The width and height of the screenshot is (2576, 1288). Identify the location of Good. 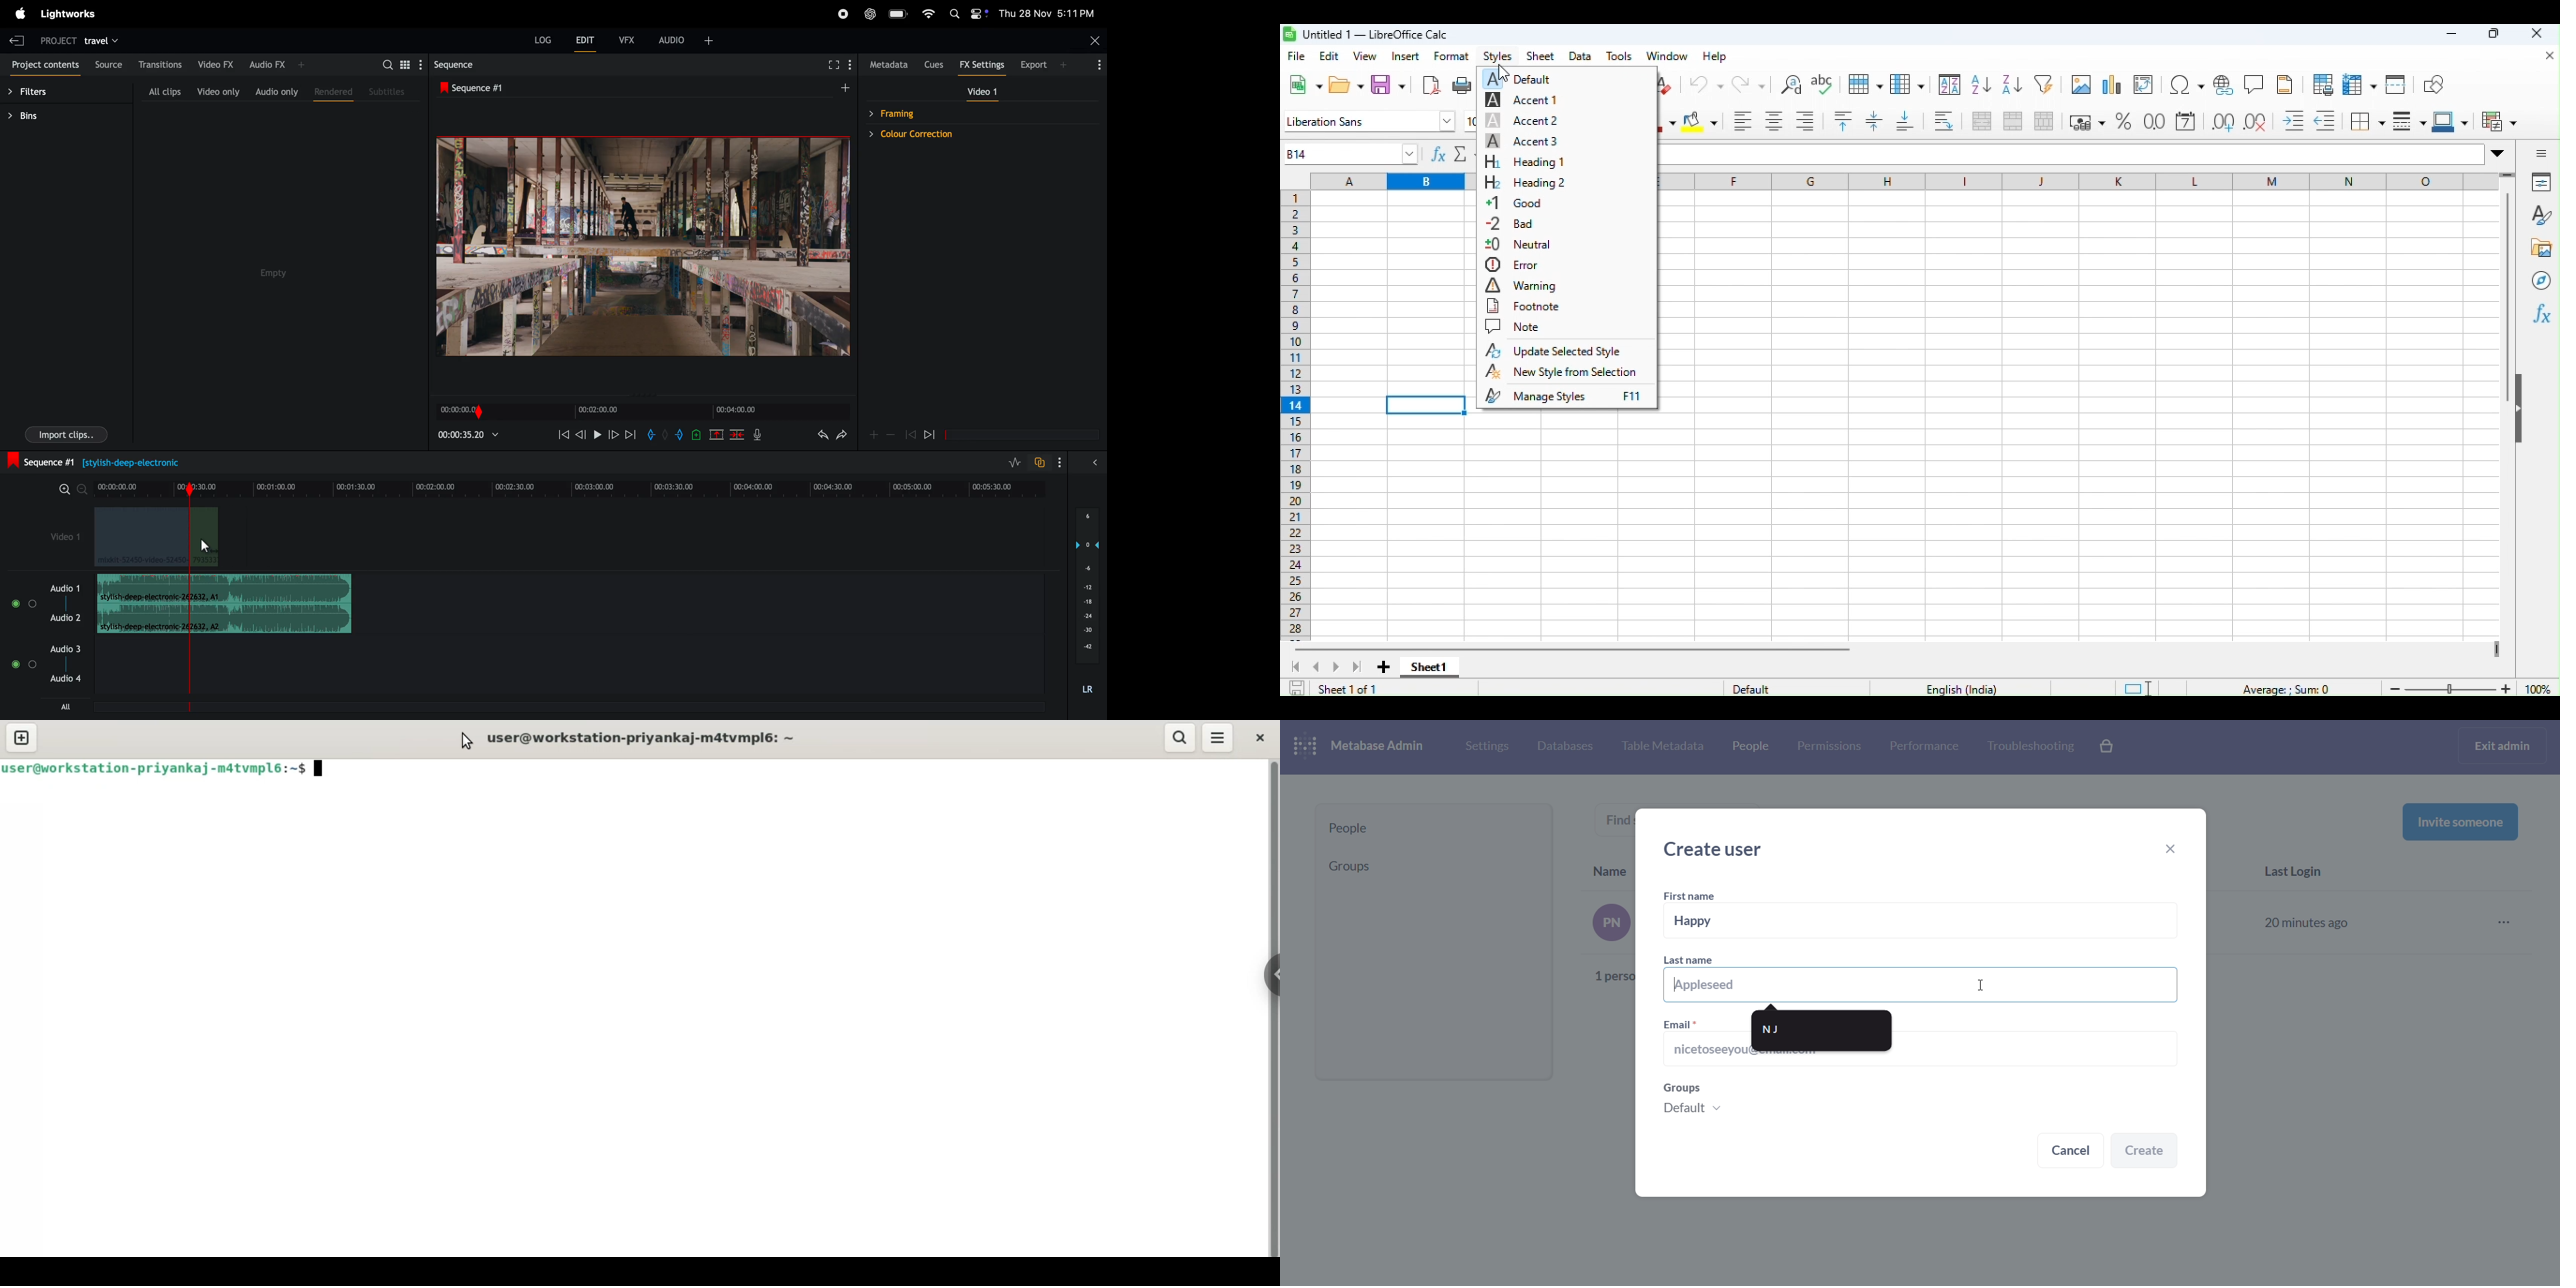
(1522, 203).